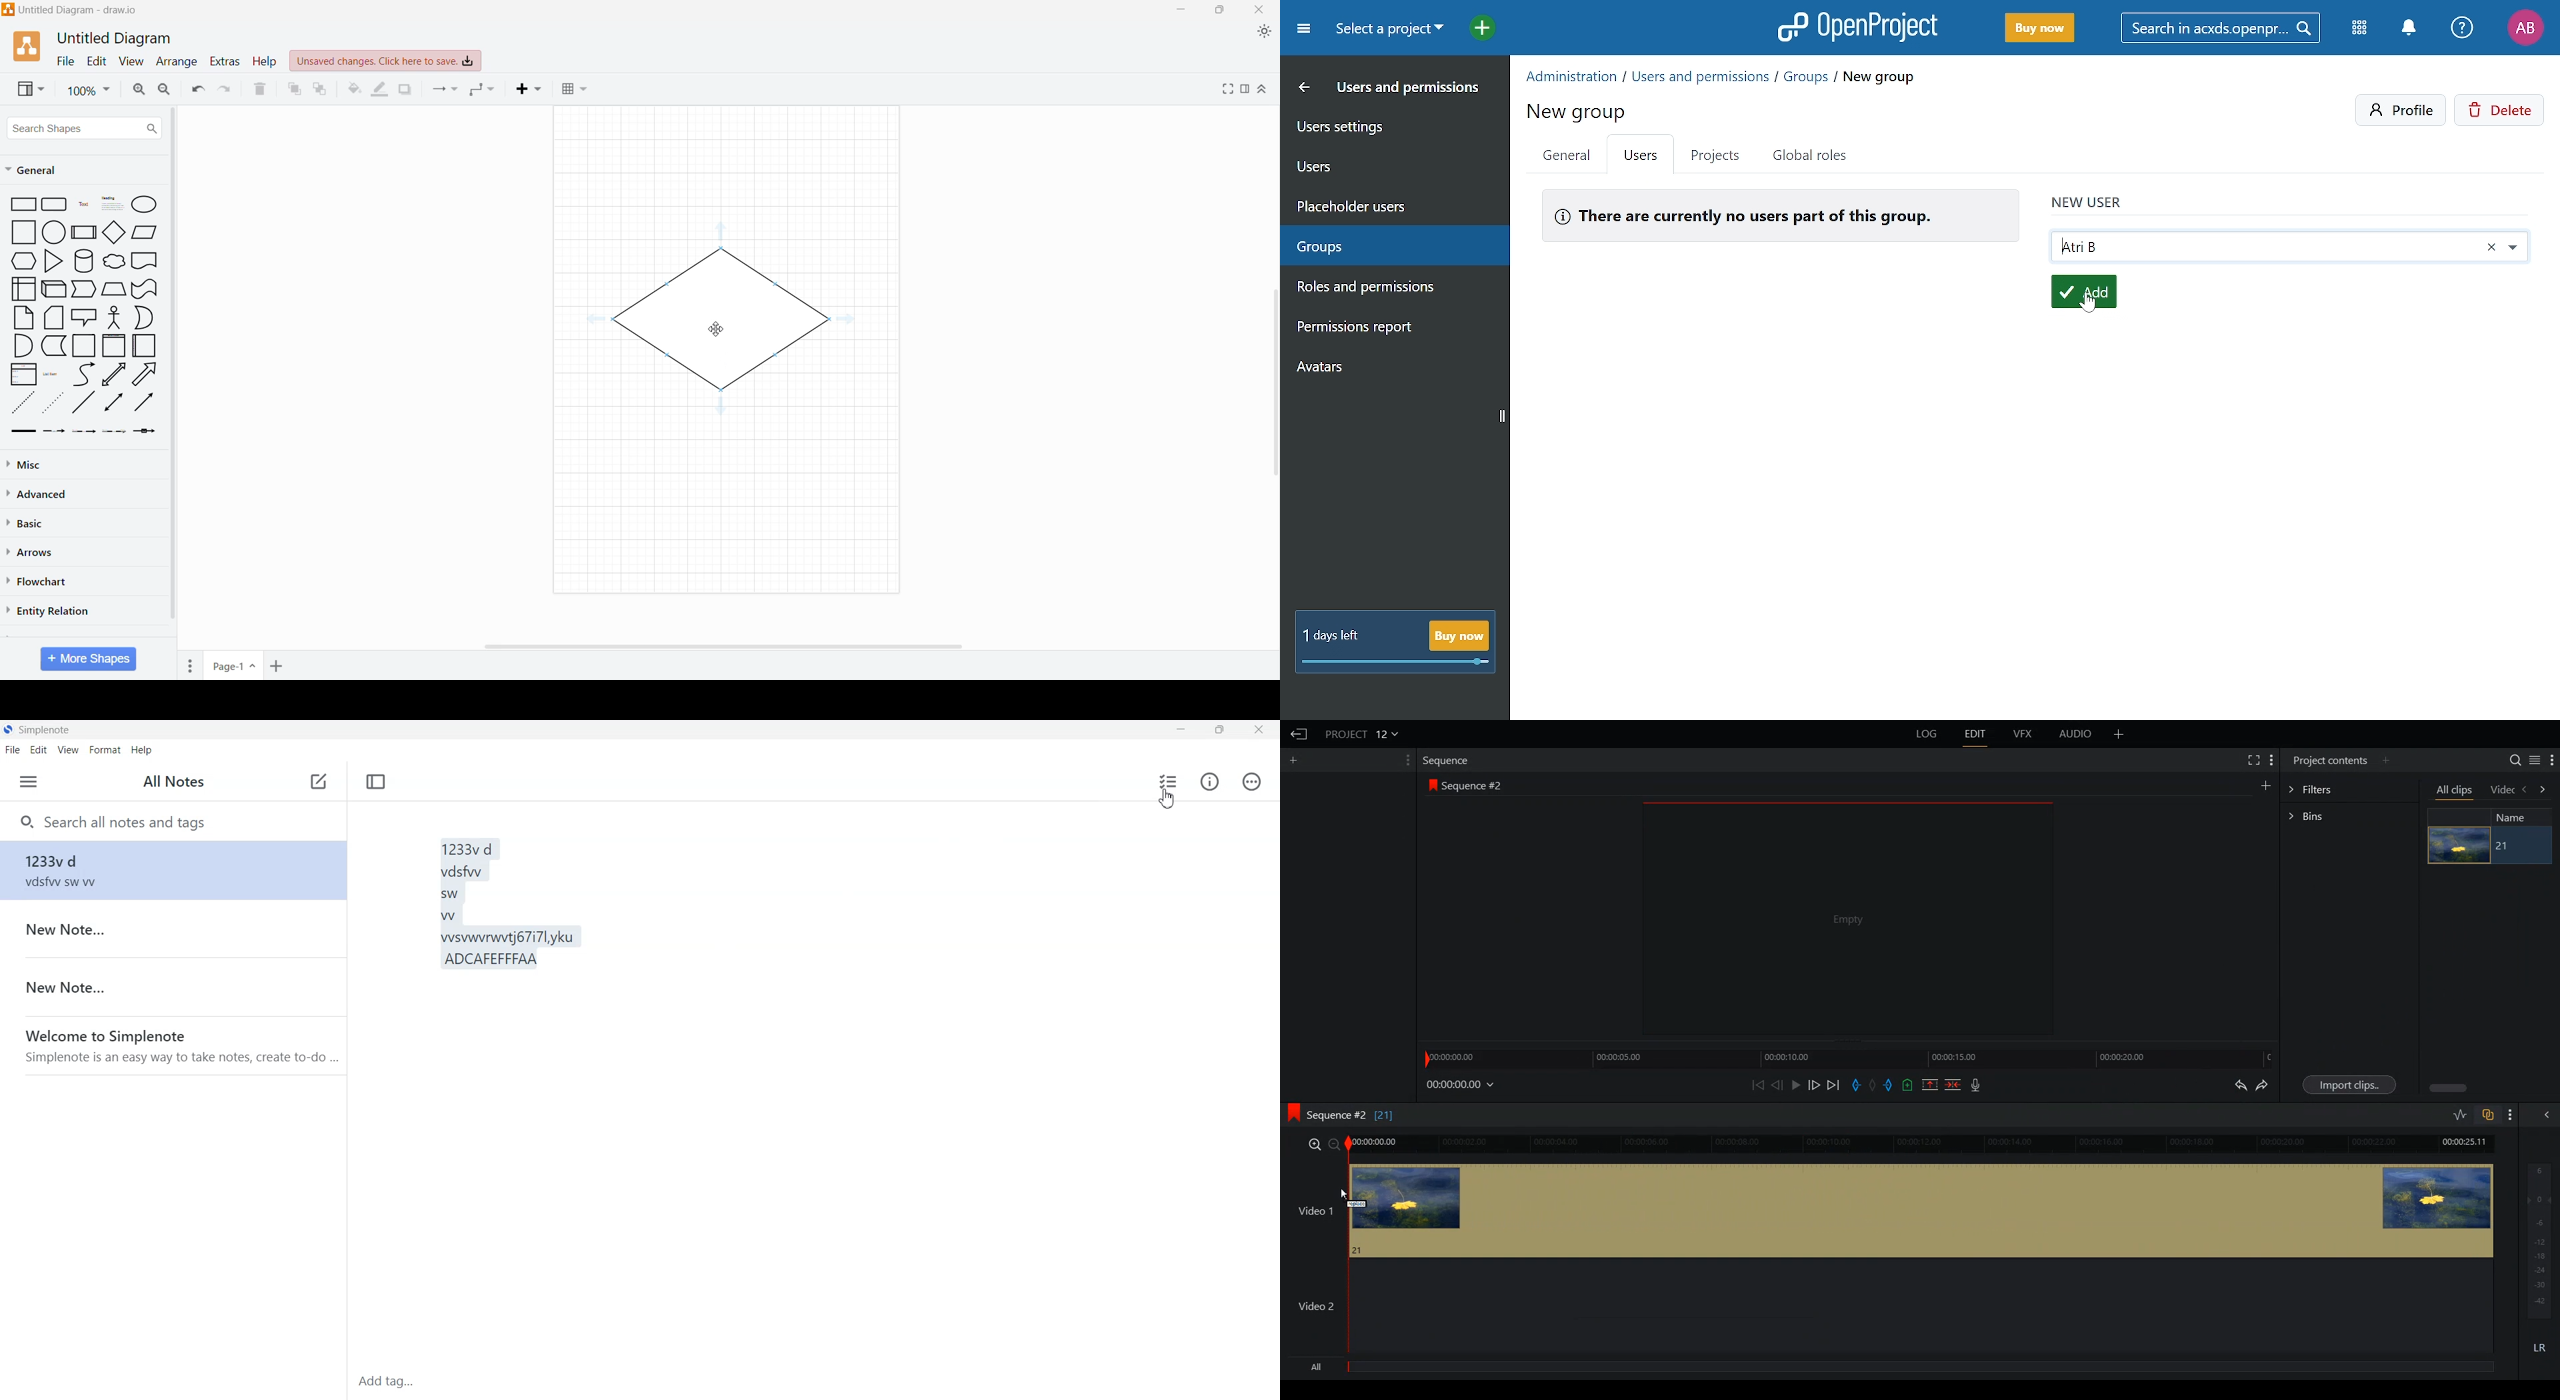 The height and width of the screenshot is (1400, 2576). Describe the element at coordinates (29, 782) in the screenshot. I see `Menu` at that location.